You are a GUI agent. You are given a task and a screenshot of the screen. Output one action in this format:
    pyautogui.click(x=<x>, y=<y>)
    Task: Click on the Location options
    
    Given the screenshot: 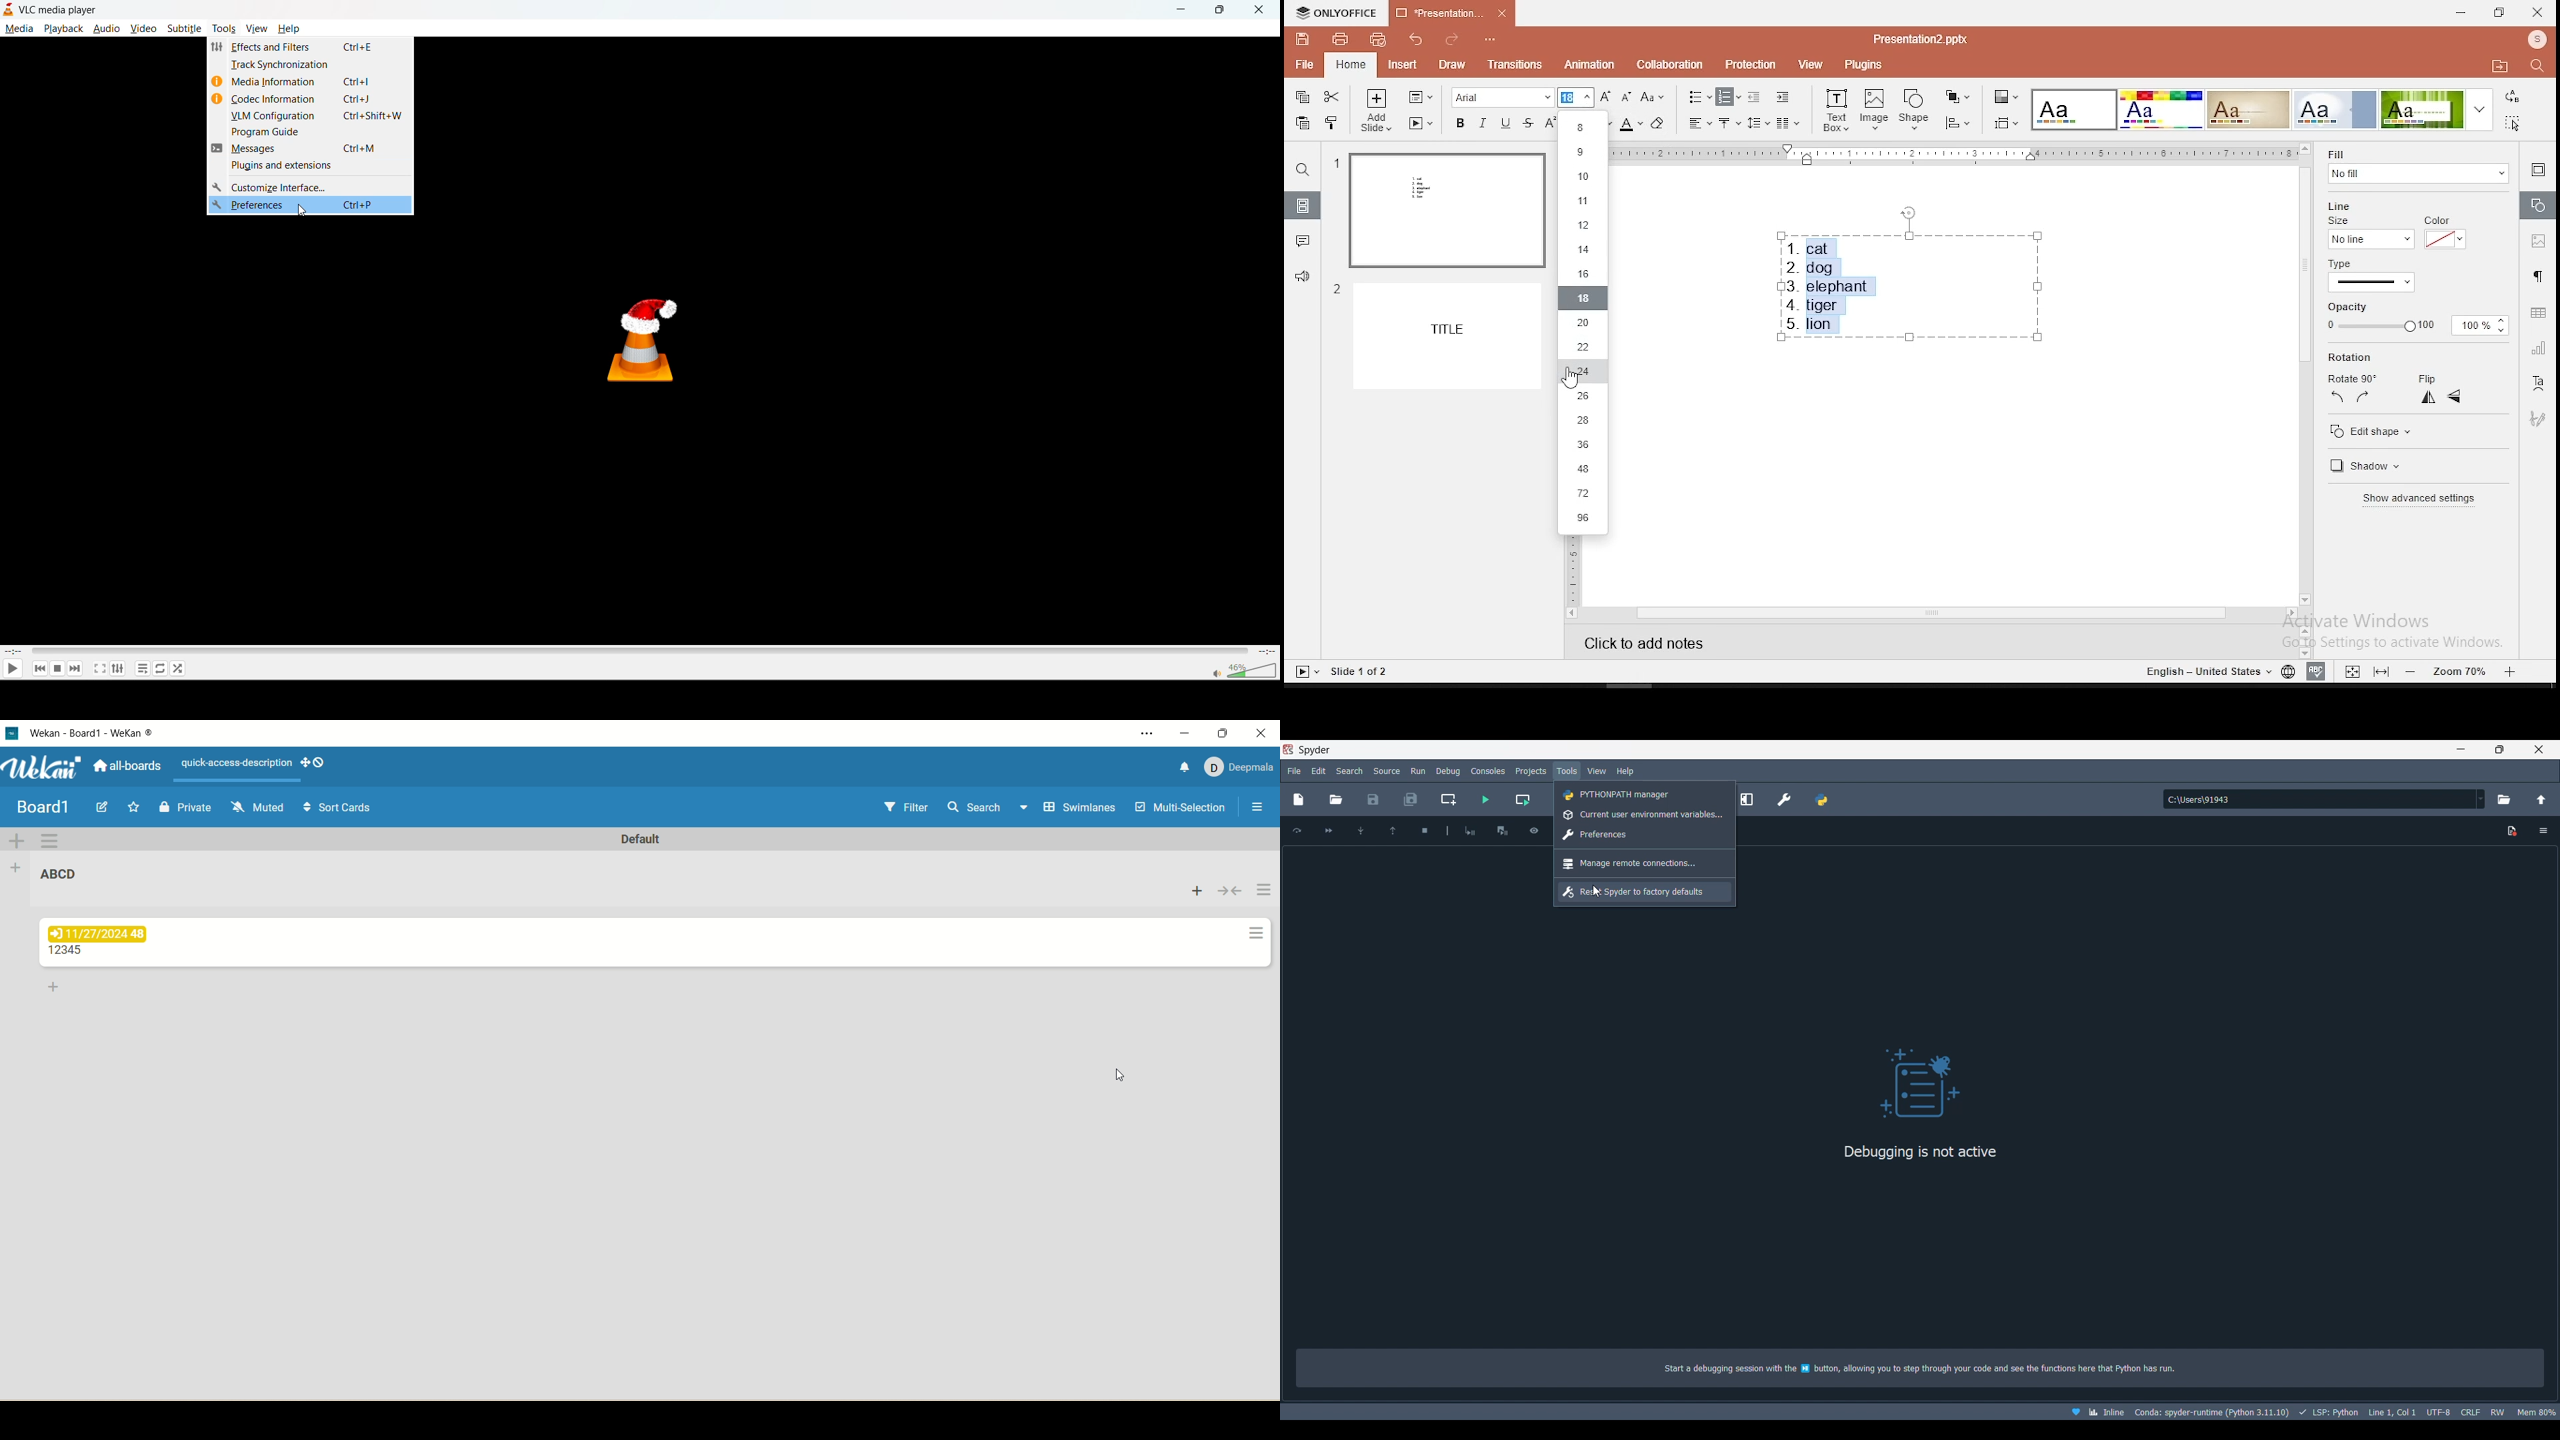 What is the action you would take?
    pyautogui.click(x=2481, y=799)
    